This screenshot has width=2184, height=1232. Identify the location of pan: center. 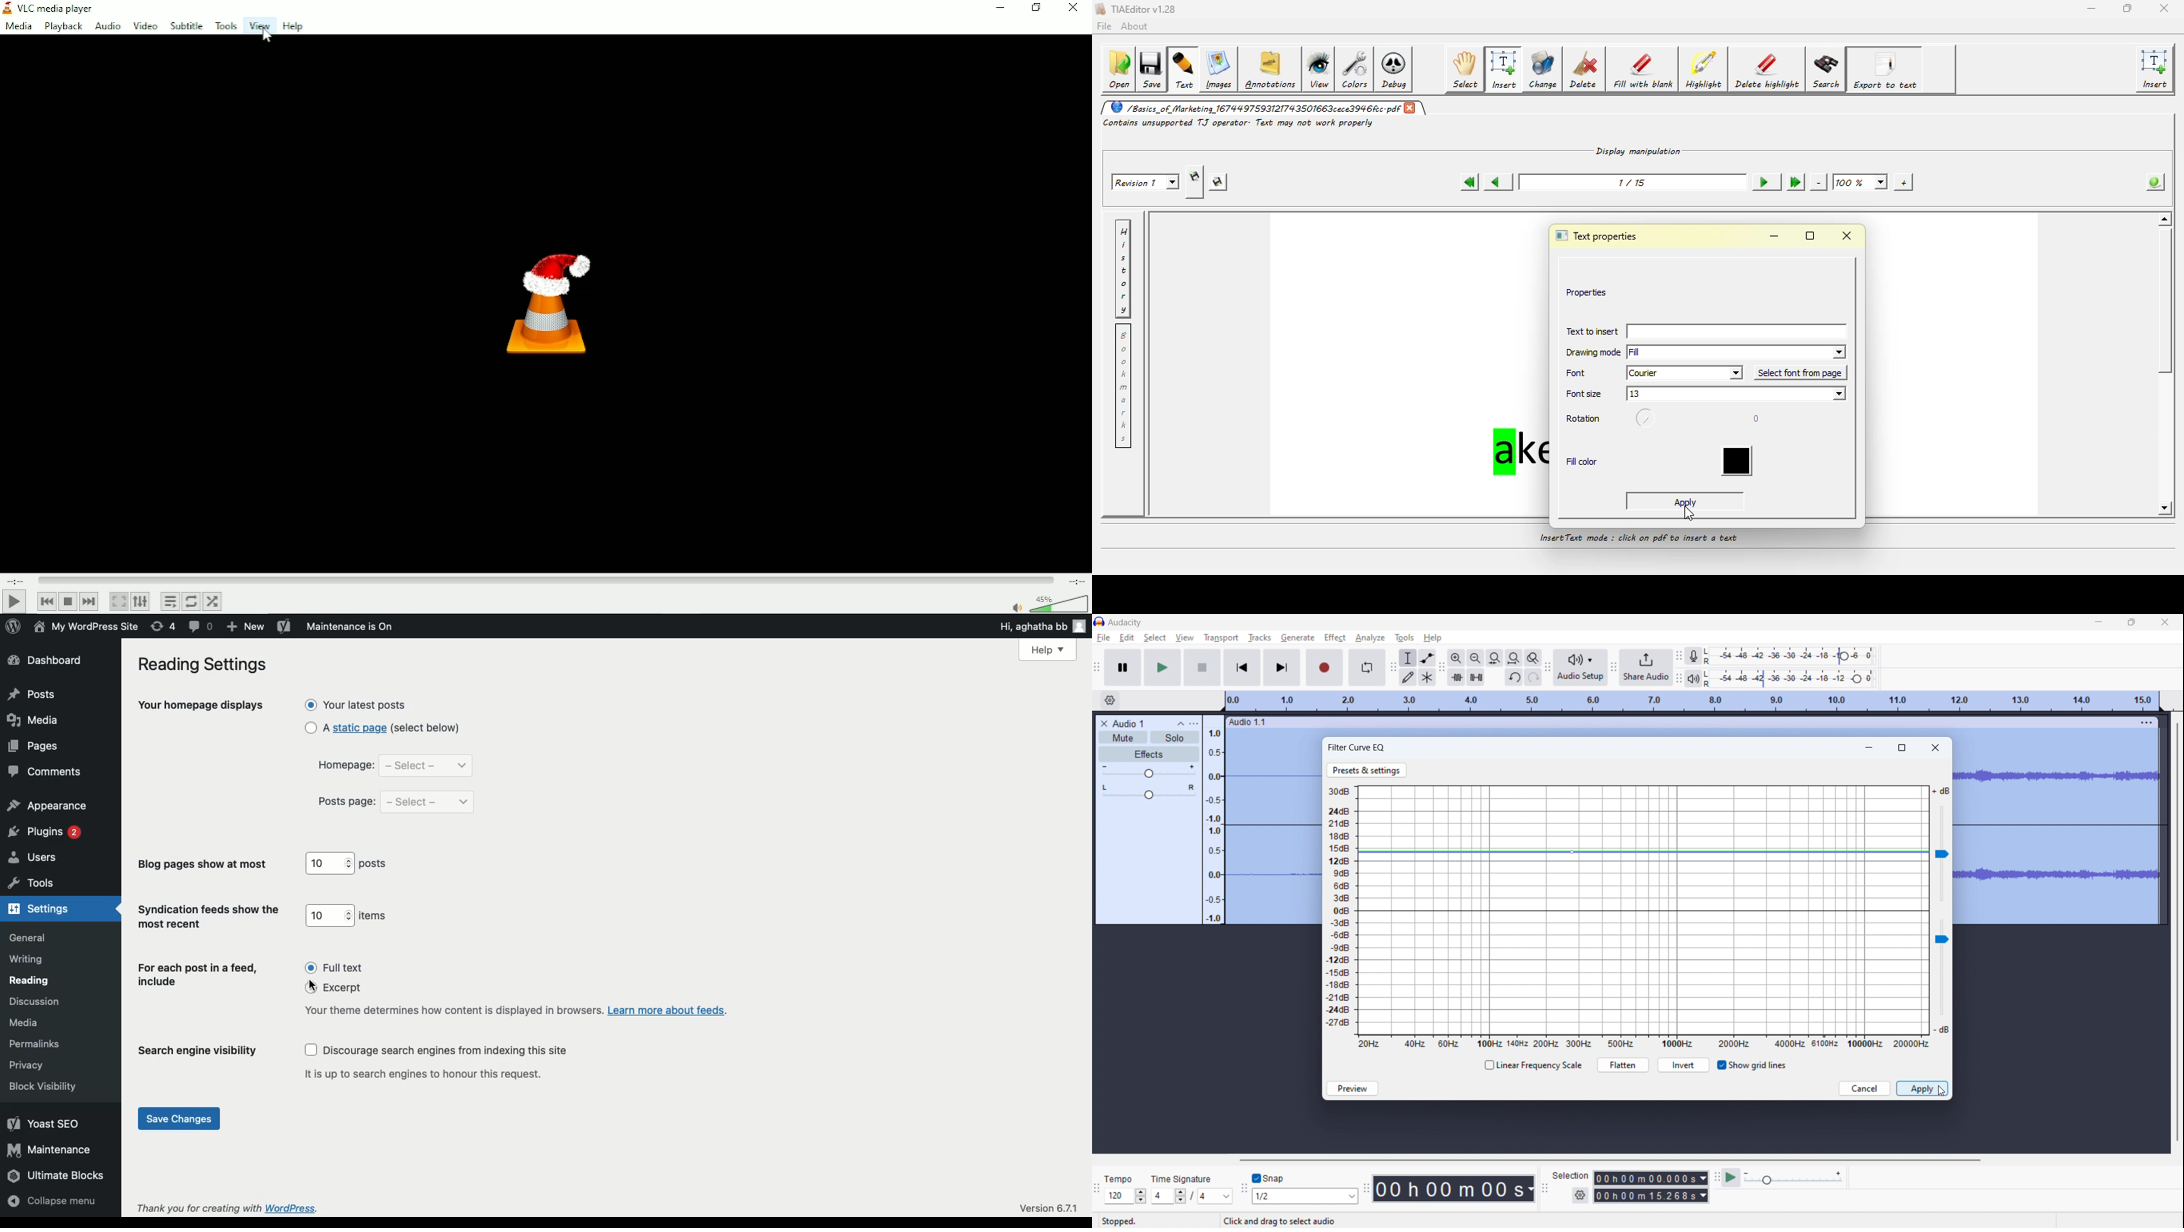
(1149, 791).